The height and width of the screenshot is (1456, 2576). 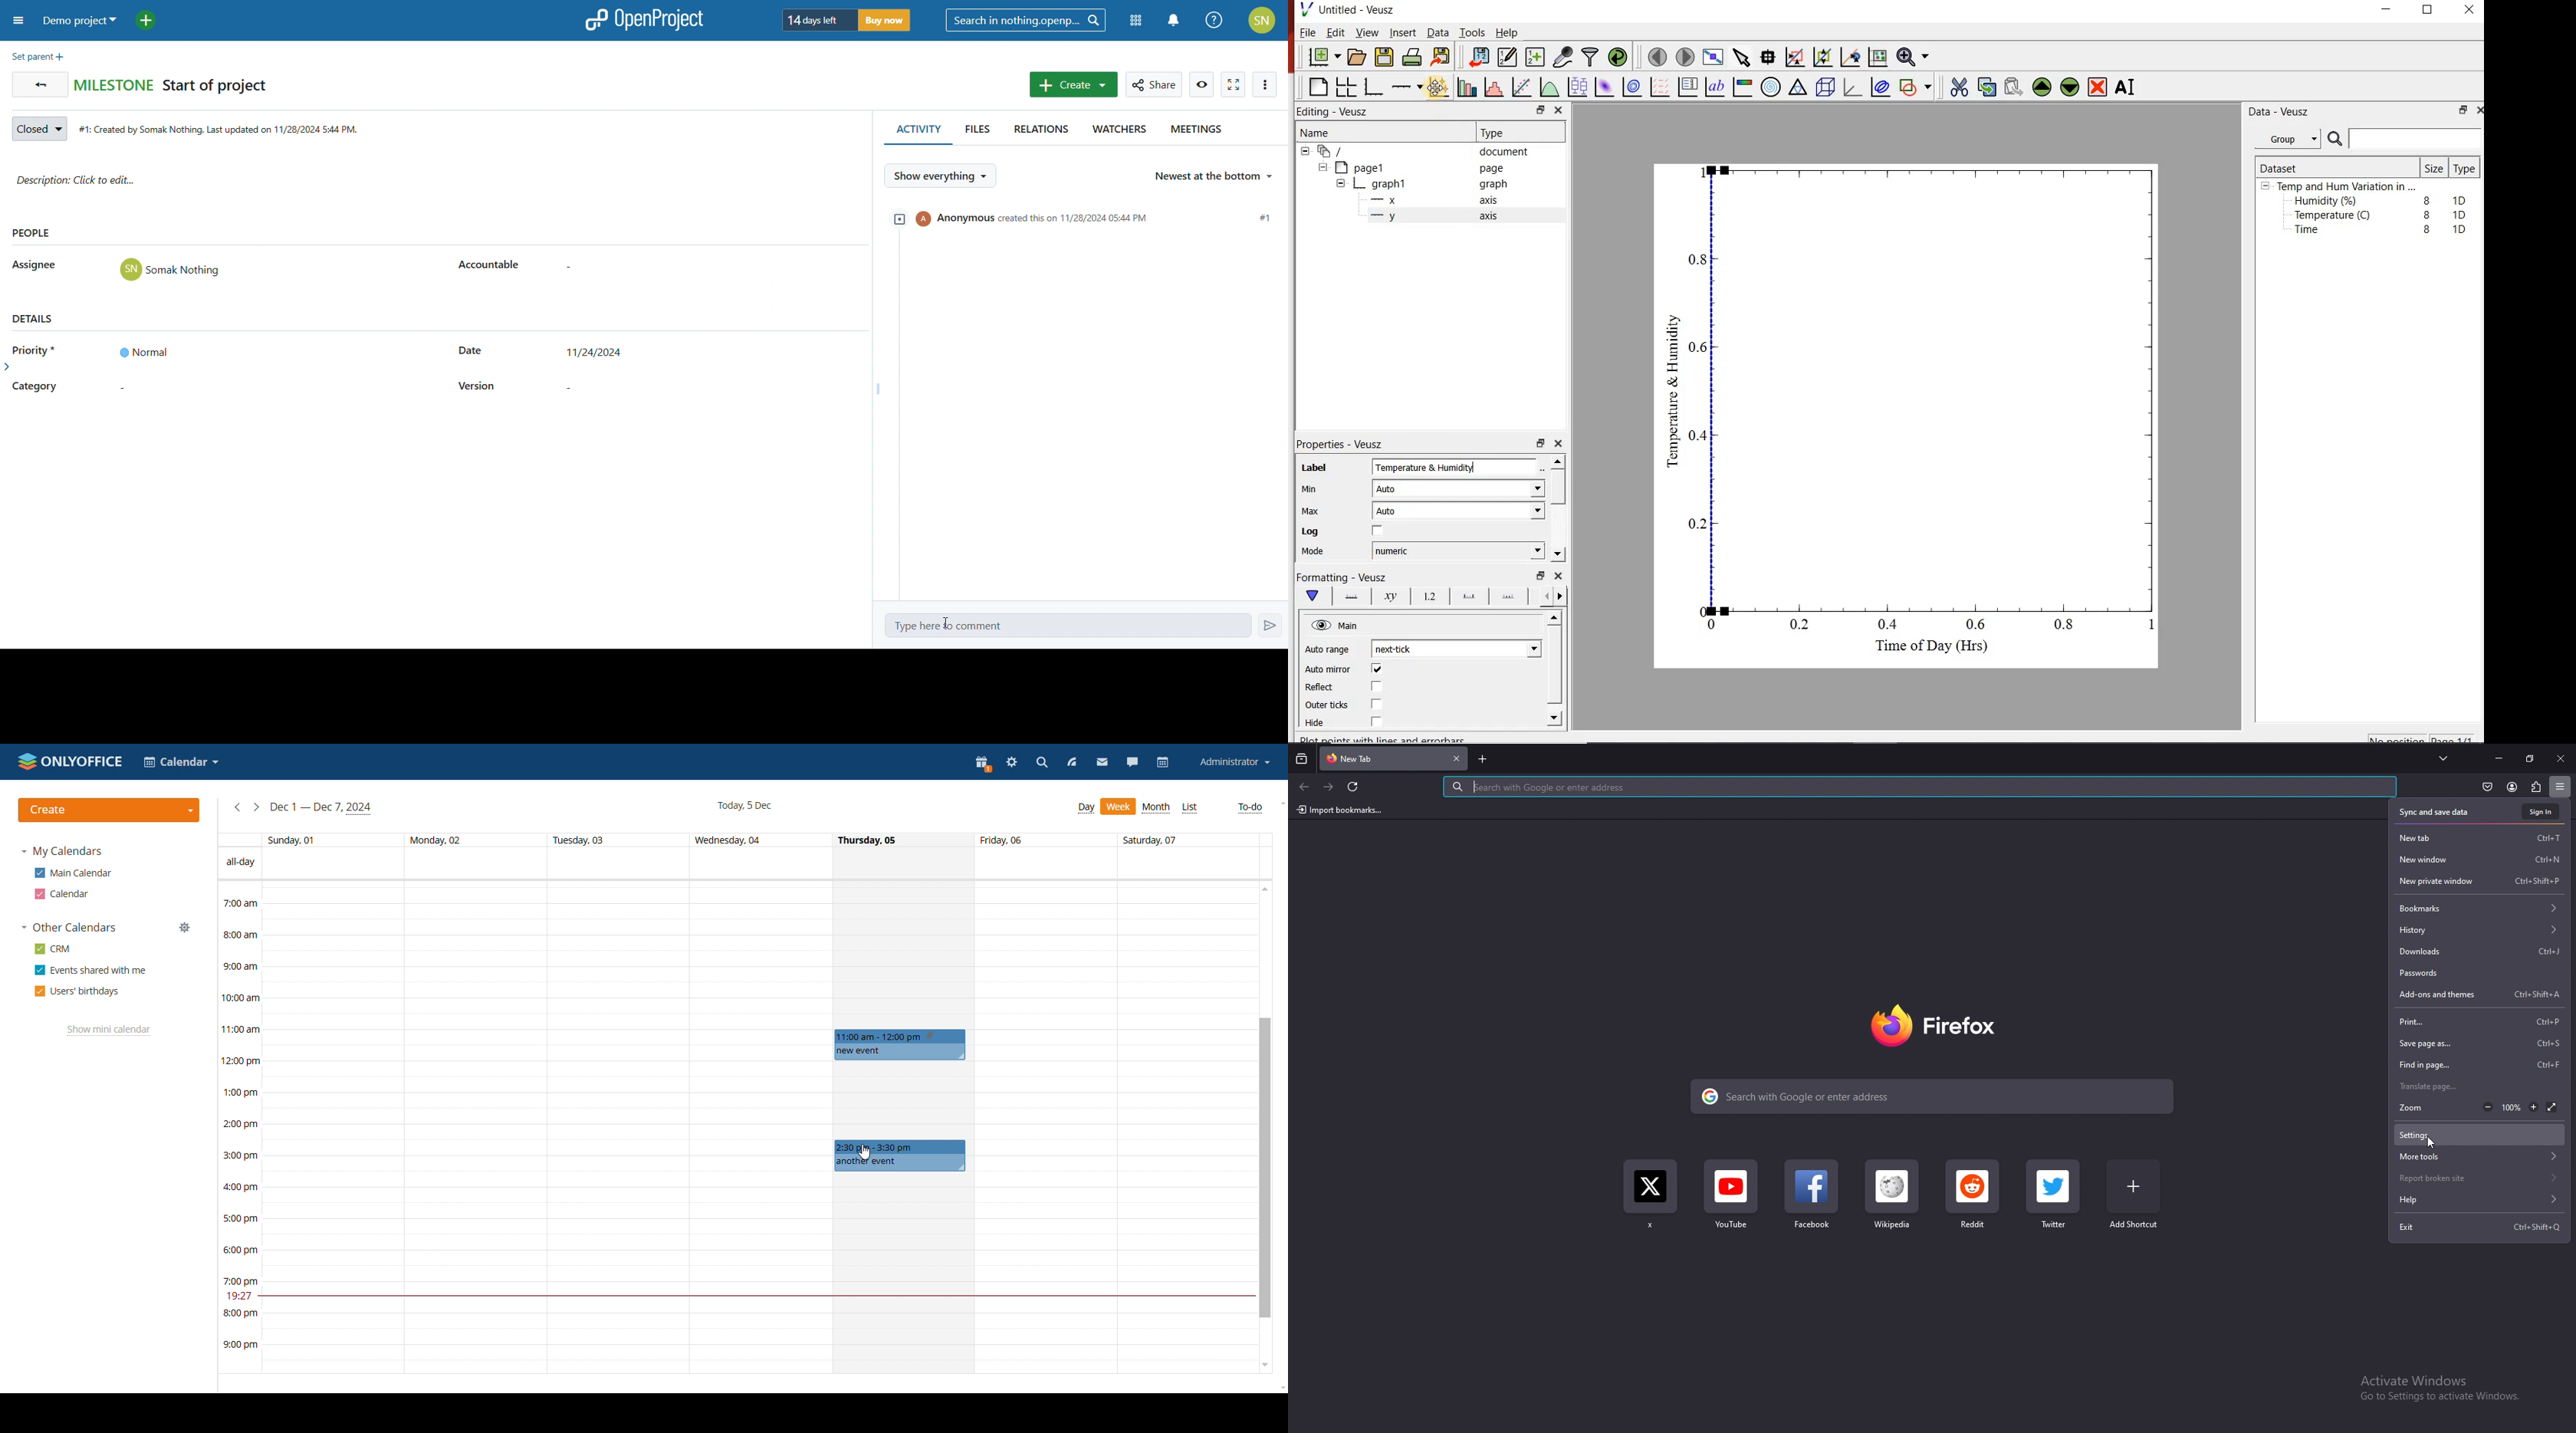 I want to click on go forward, so click(x=1563, y=596).